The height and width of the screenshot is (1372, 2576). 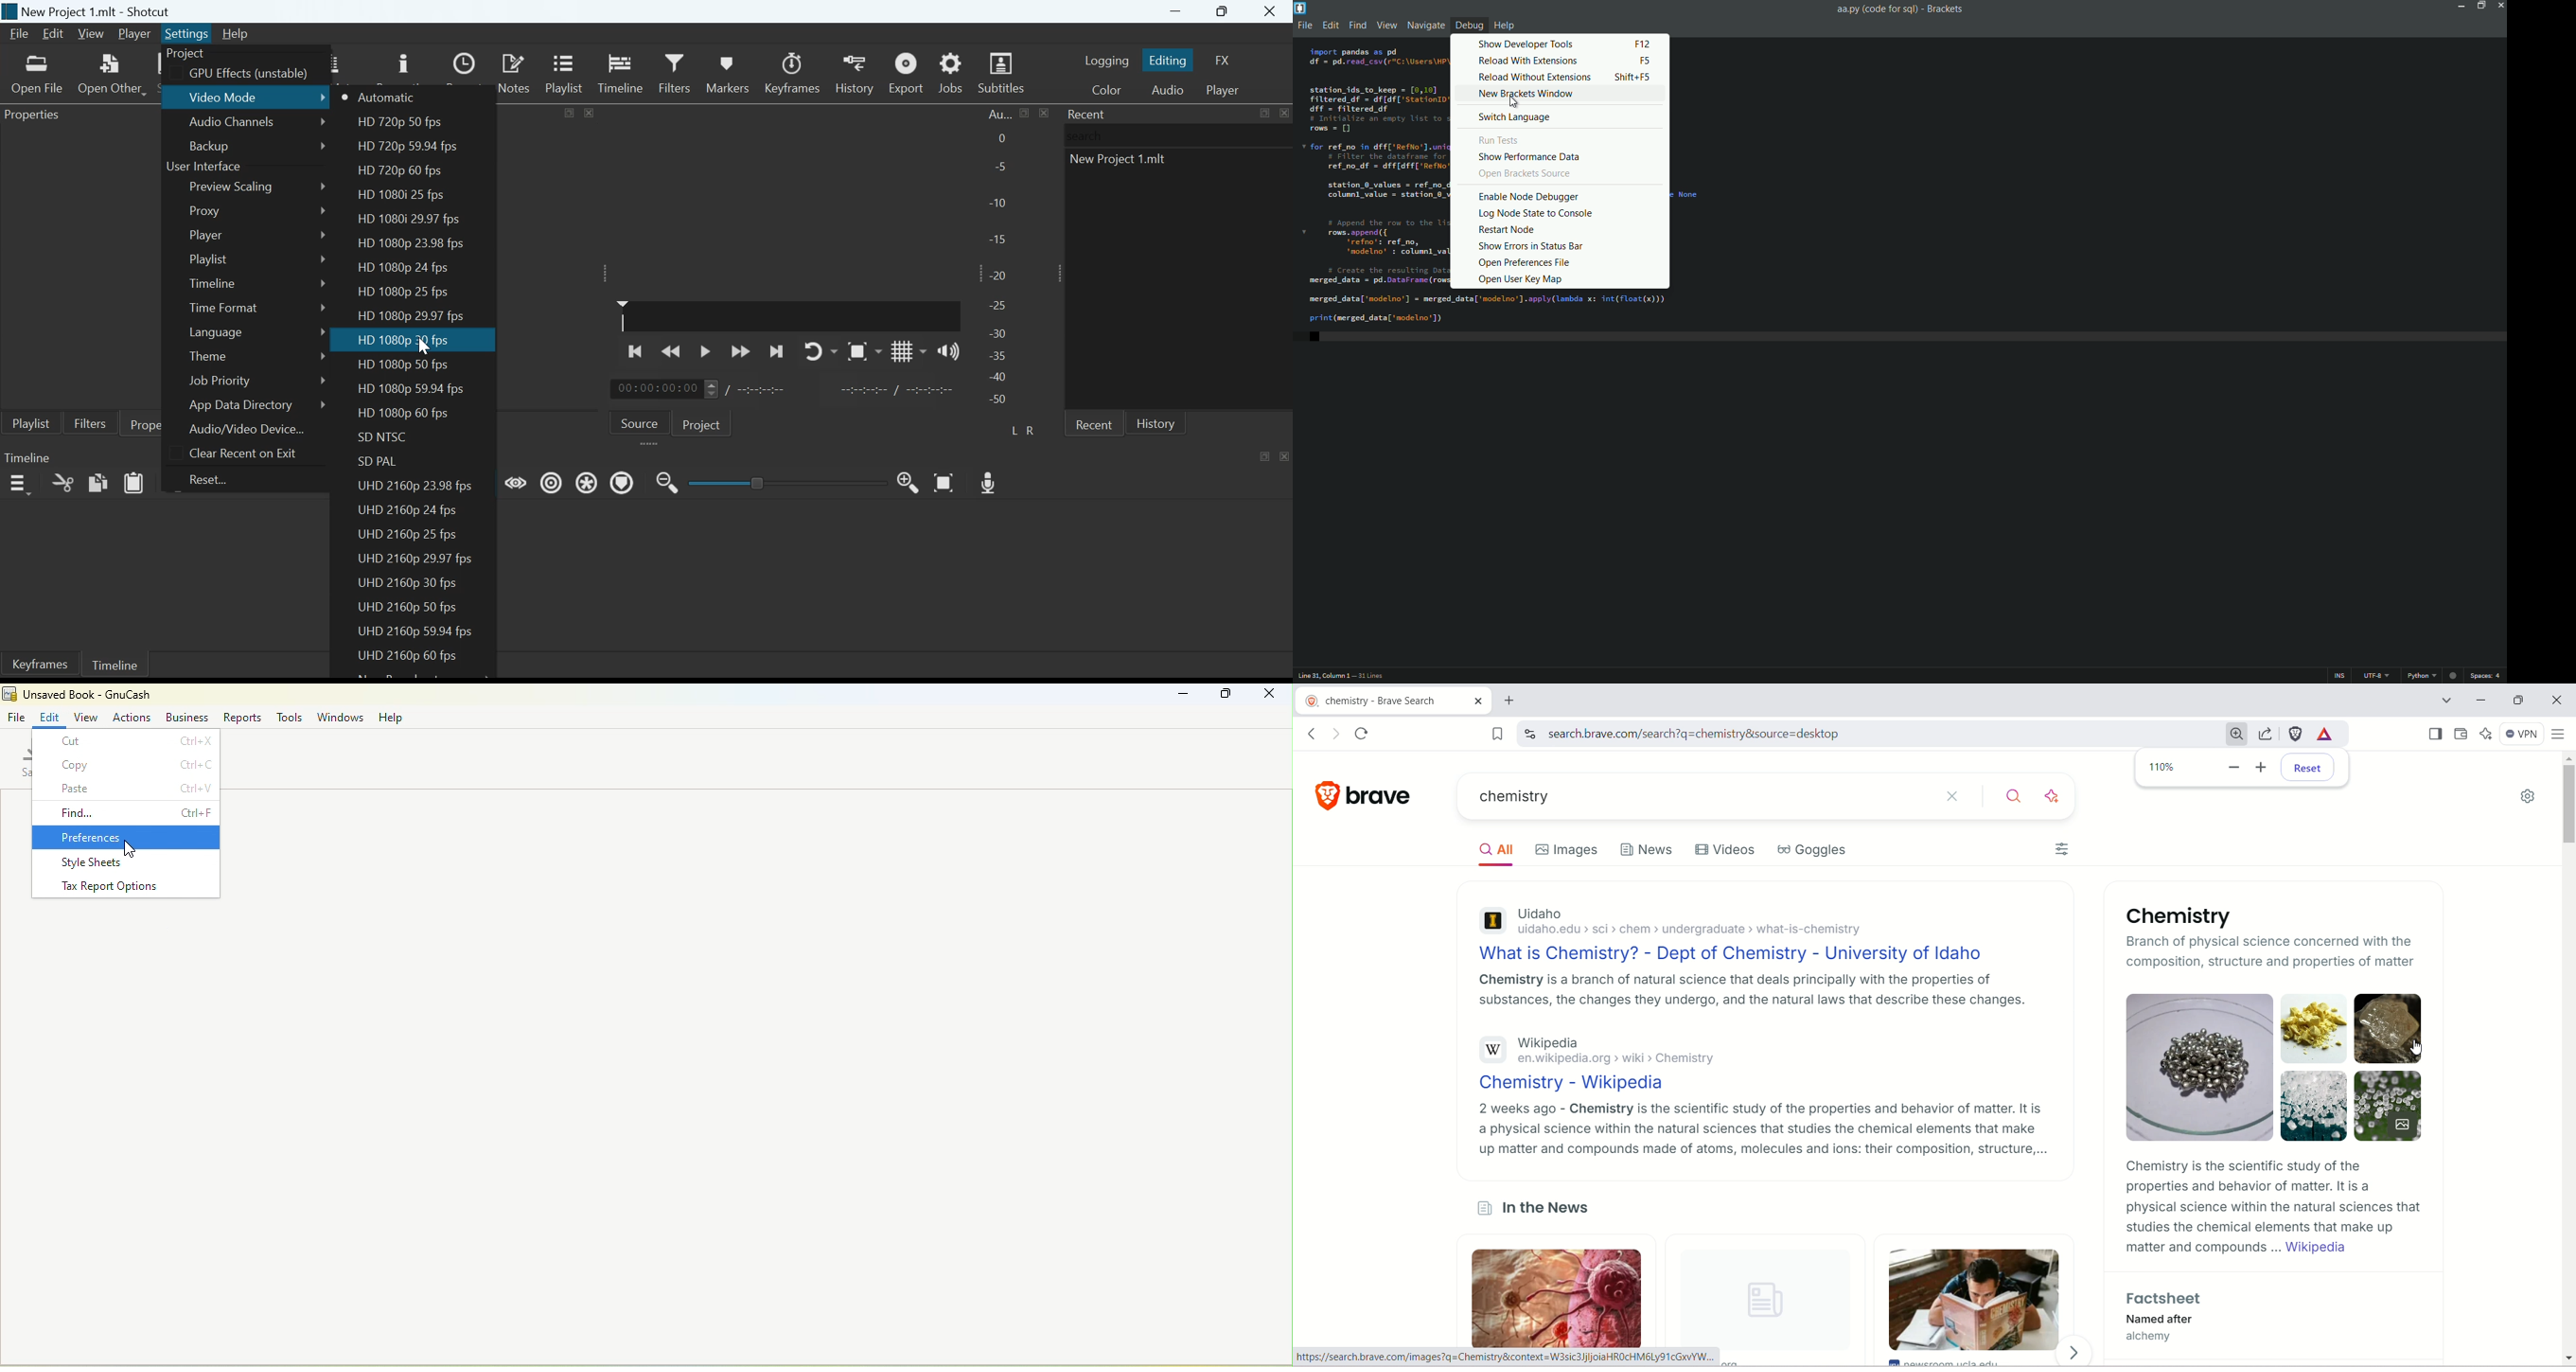 What do you see at coordinates (90, 423) in the screenshot?
I see `Filters` at bounding box center [90, 423].